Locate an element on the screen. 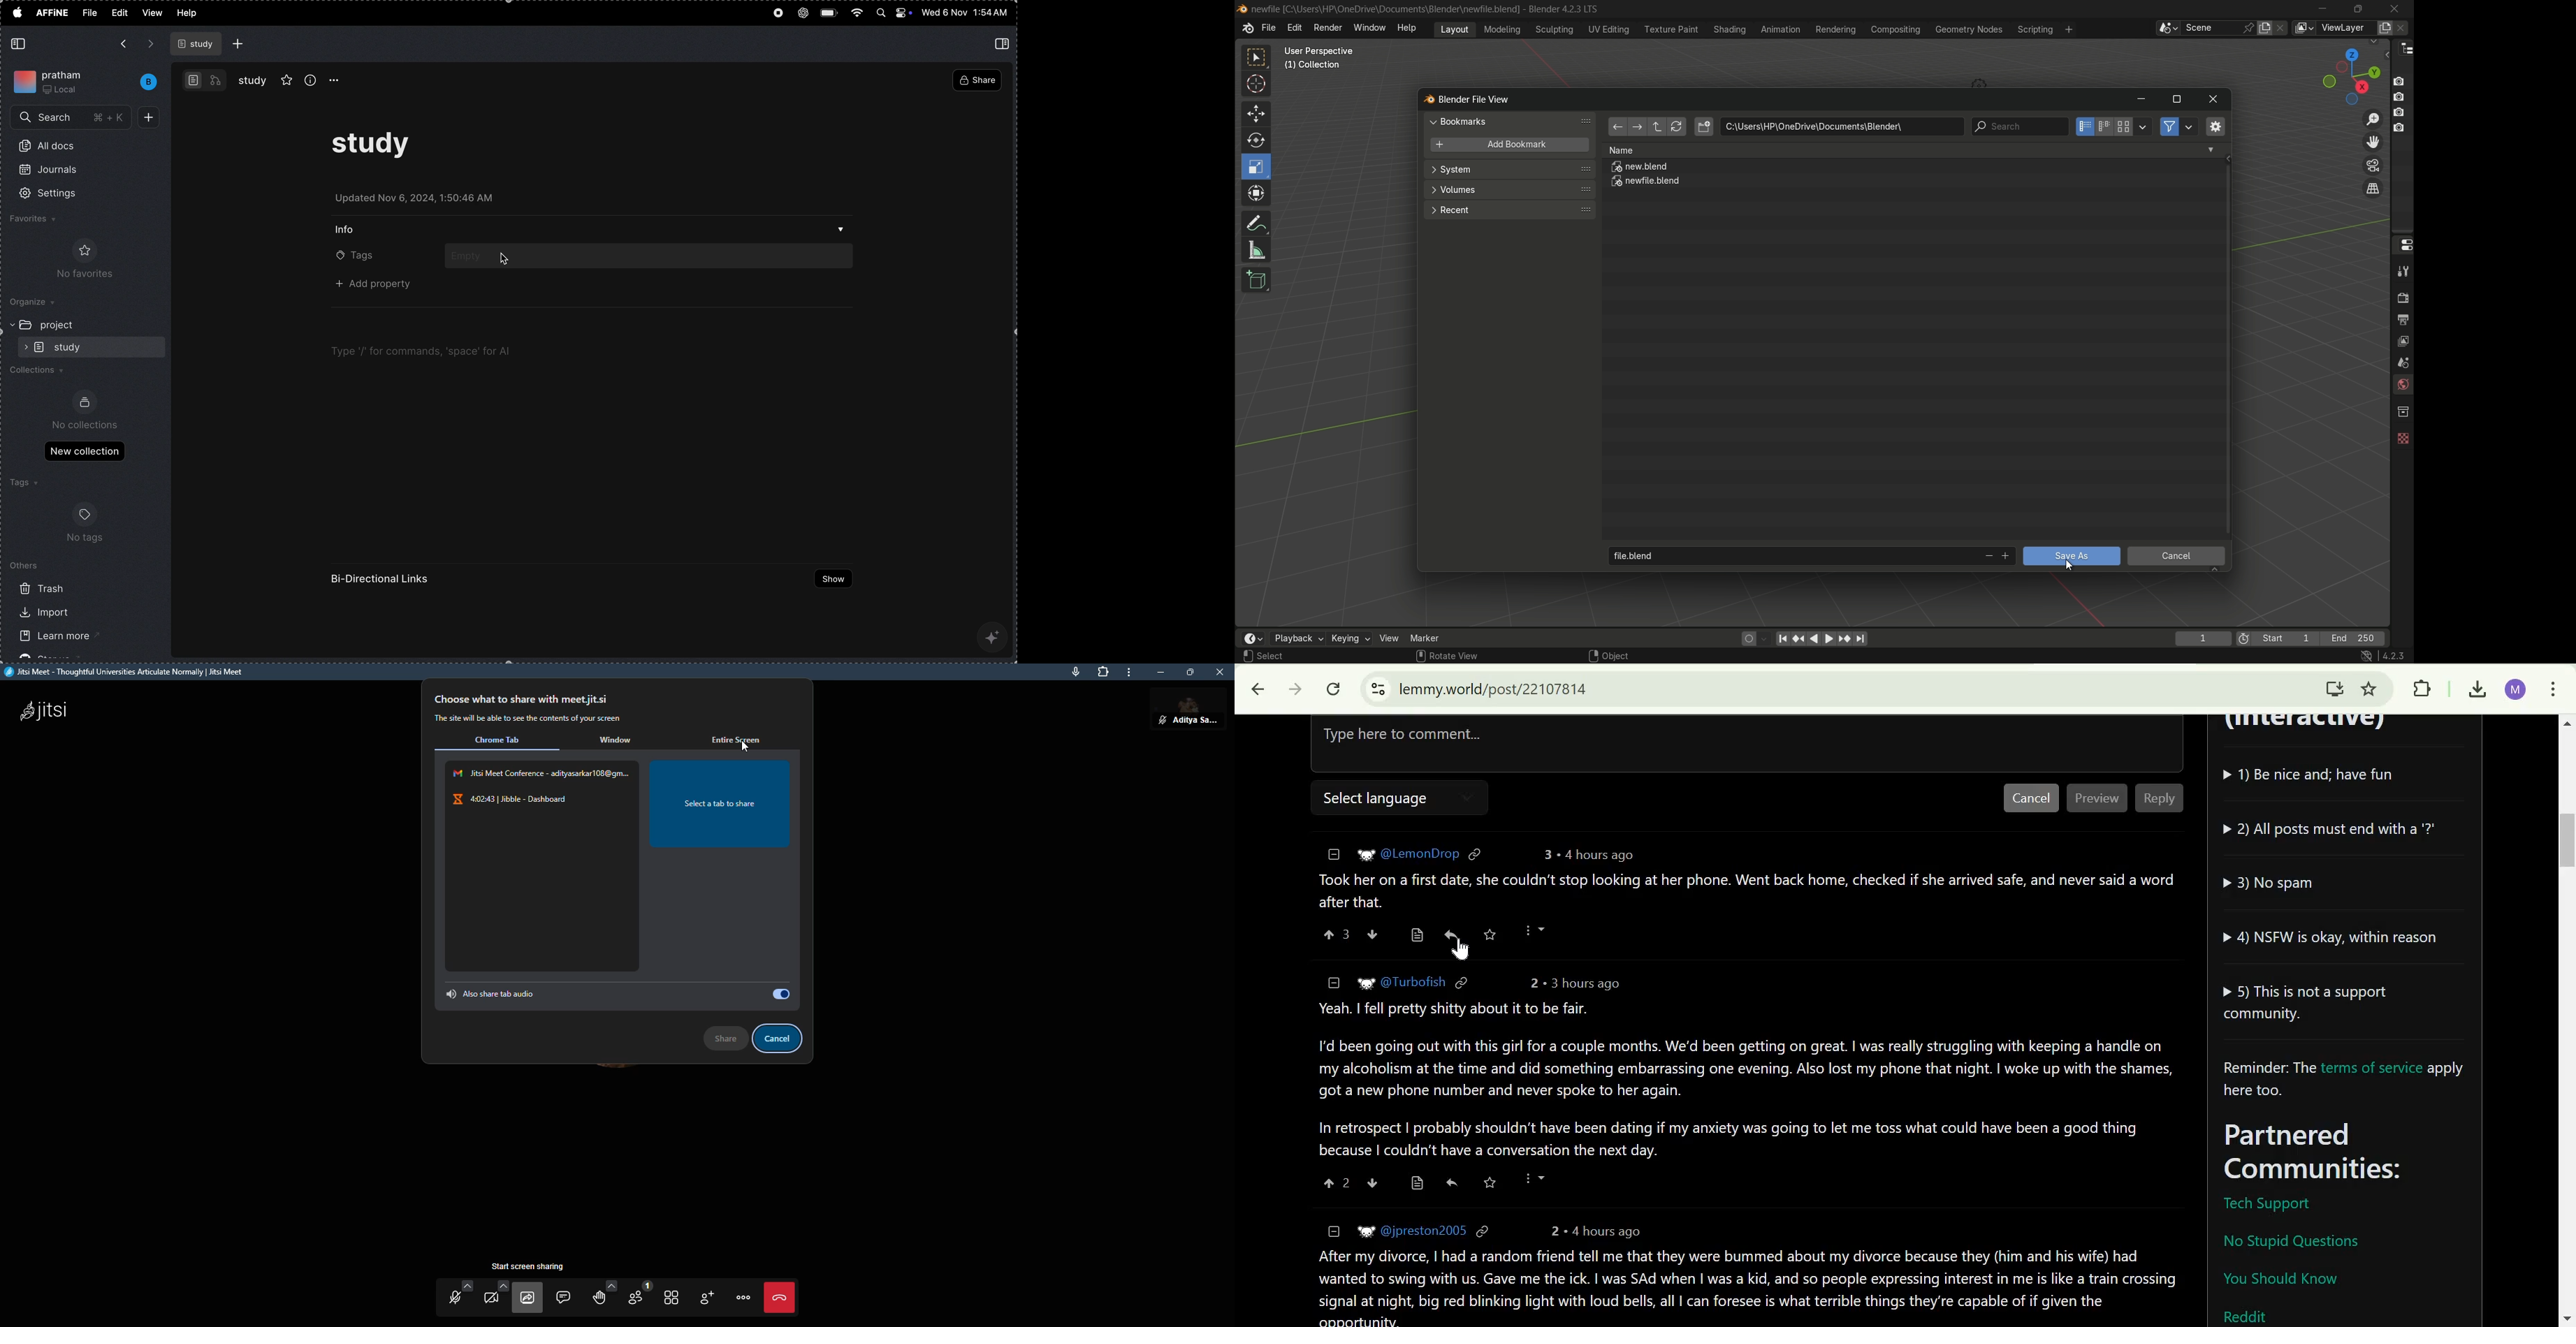 Image resolution: width=2576 pixels, height=1344 pixels. Buttons is located at coordinates (2404, 103).